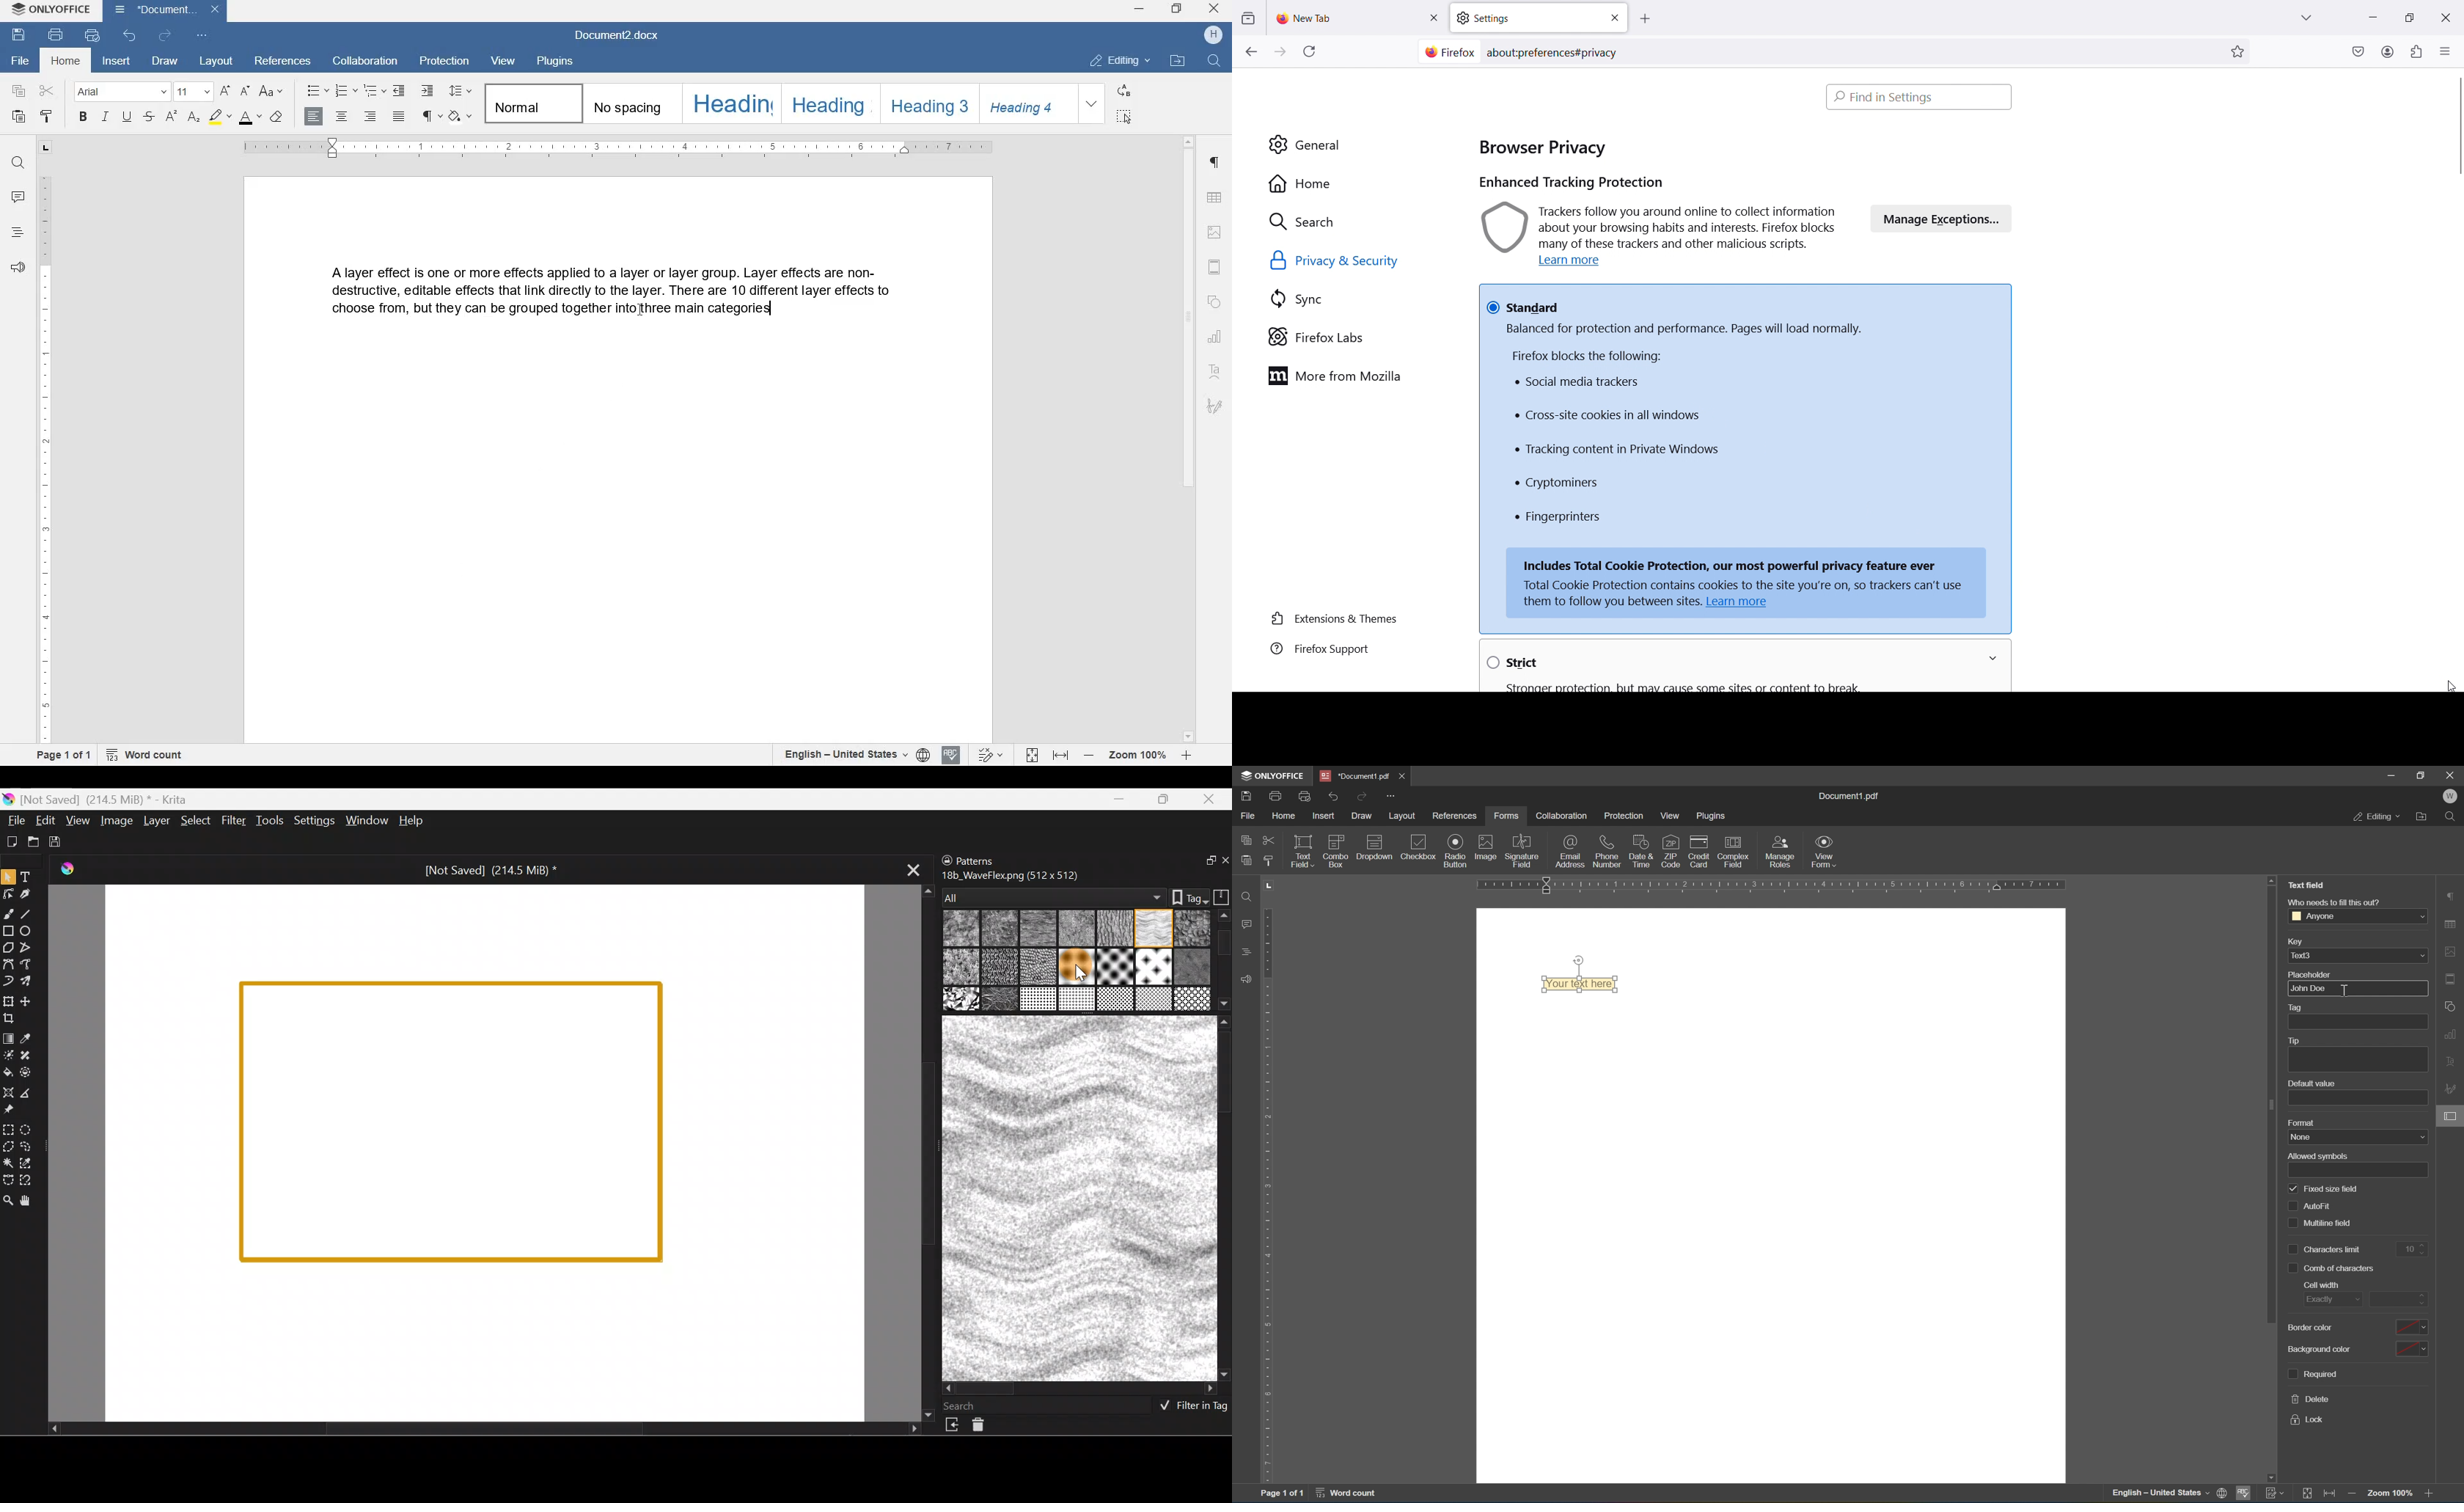  Describe the element at coordinates (1334, 797) in the screenshot. I see `undo` at that location.